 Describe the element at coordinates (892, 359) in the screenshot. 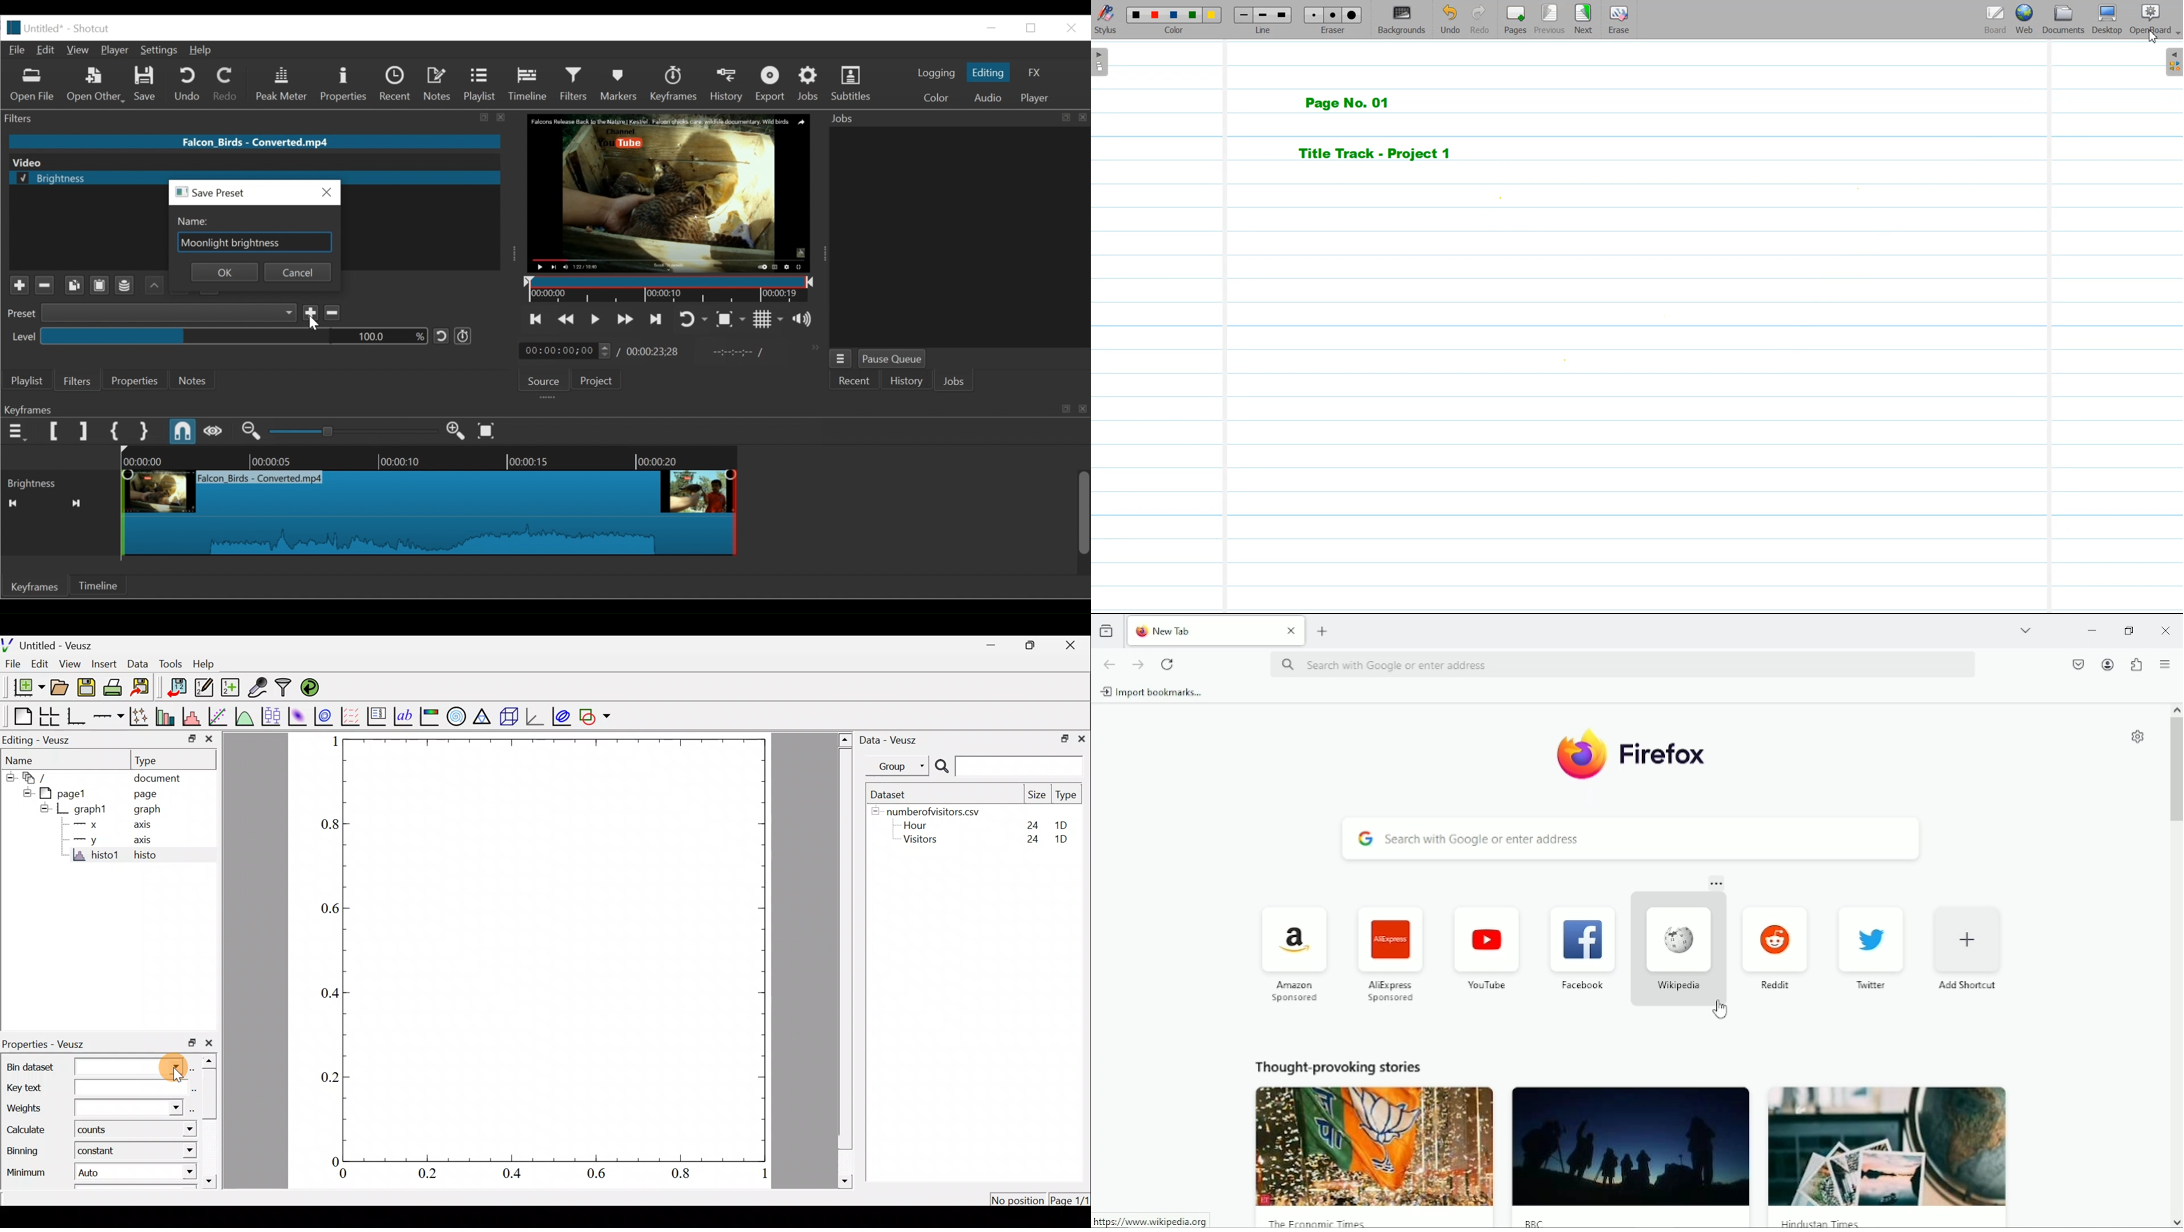

I see `Pause Queue` at that location.